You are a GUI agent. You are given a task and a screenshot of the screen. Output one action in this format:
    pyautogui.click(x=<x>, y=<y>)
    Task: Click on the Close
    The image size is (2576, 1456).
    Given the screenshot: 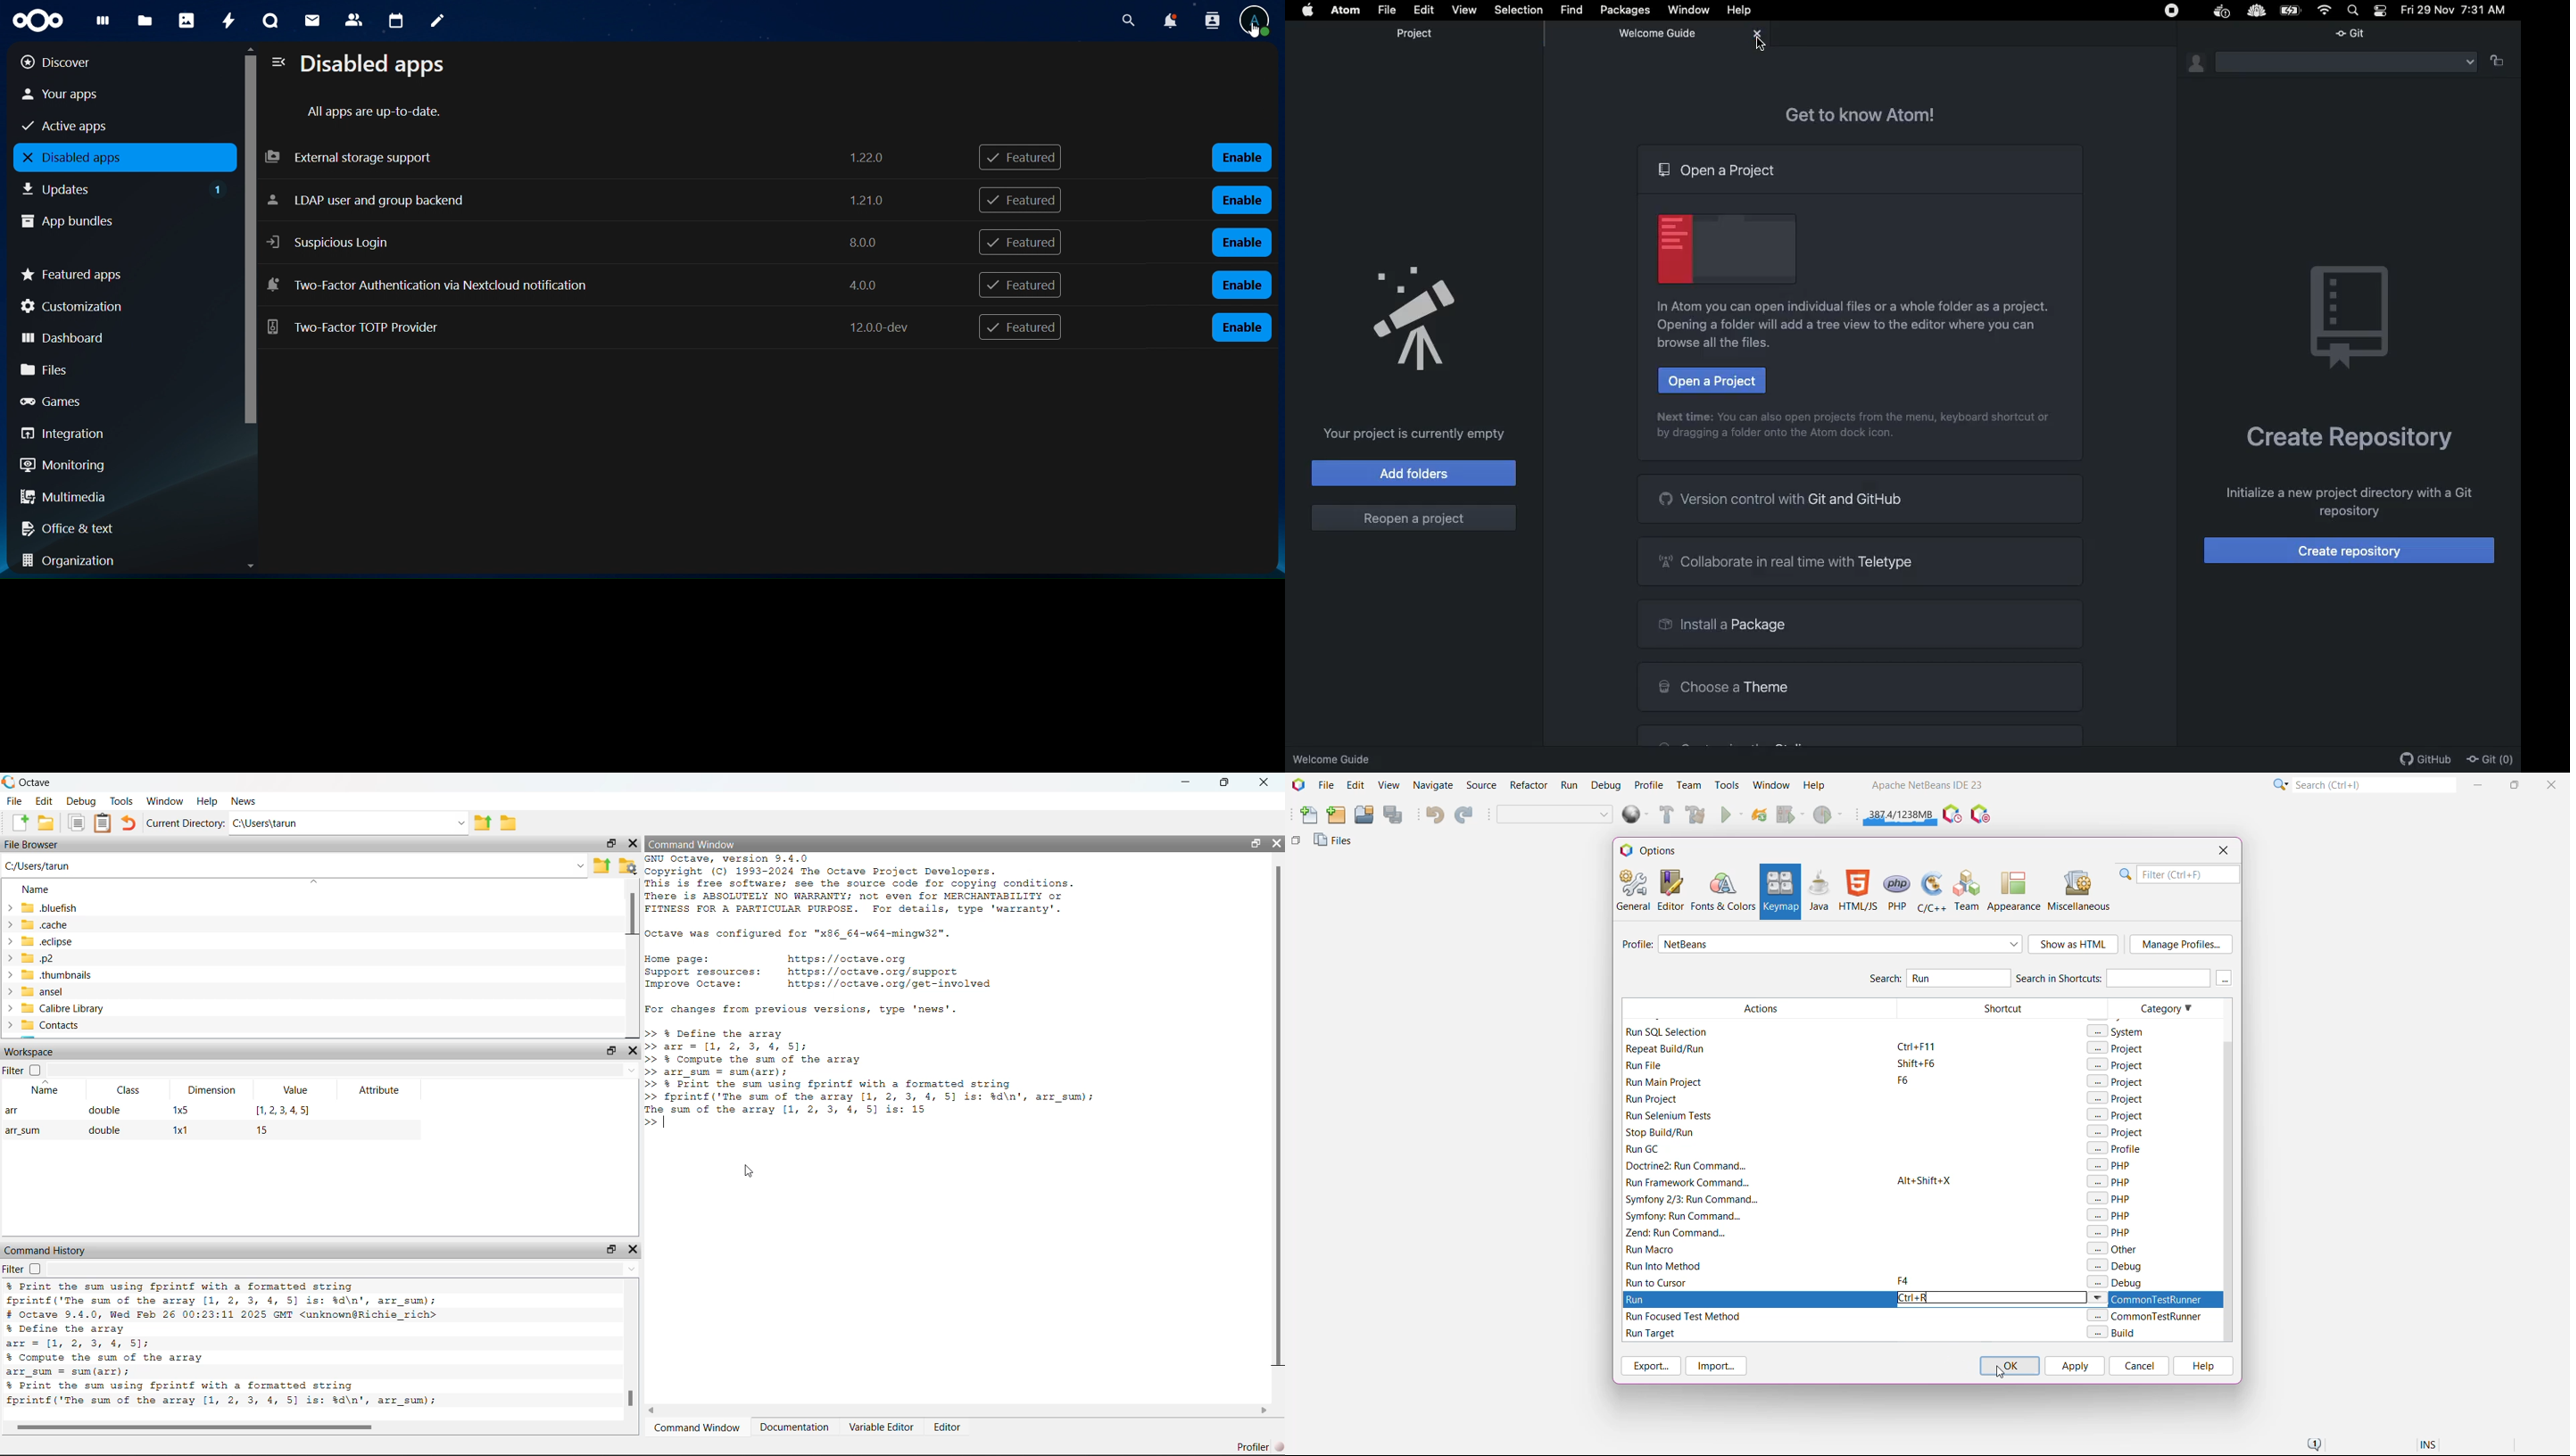 What is the action you would take?
    pyautogui.click(x=1757, y=34)
    